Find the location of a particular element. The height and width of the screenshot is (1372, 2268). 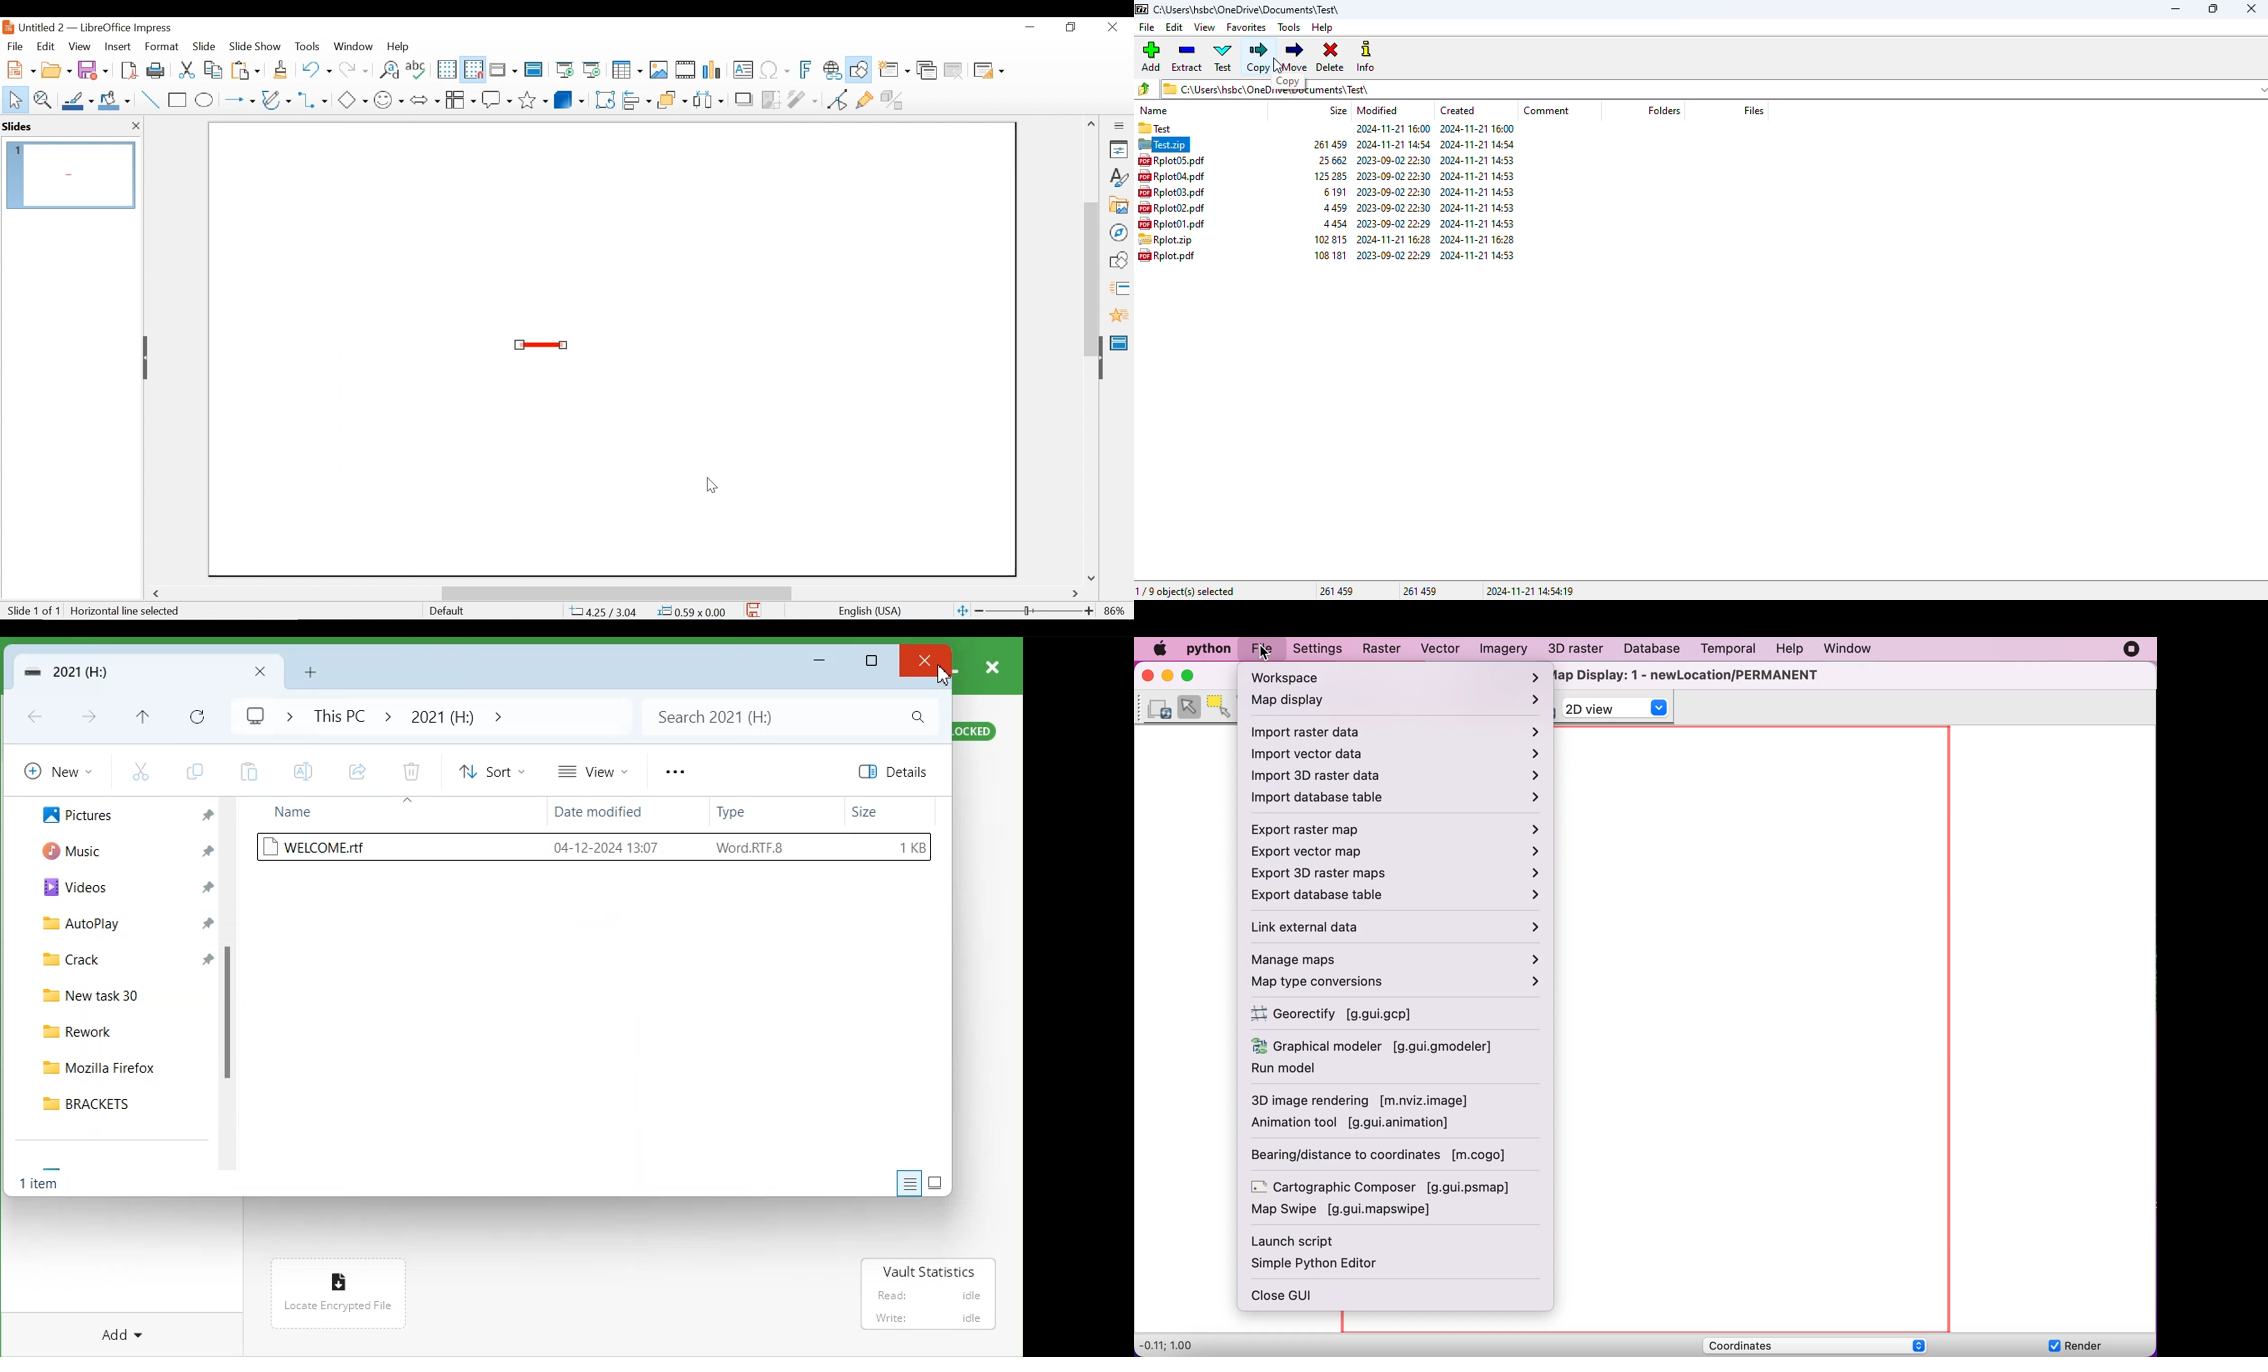

modified date & time is located at coordinates (1392, 144).